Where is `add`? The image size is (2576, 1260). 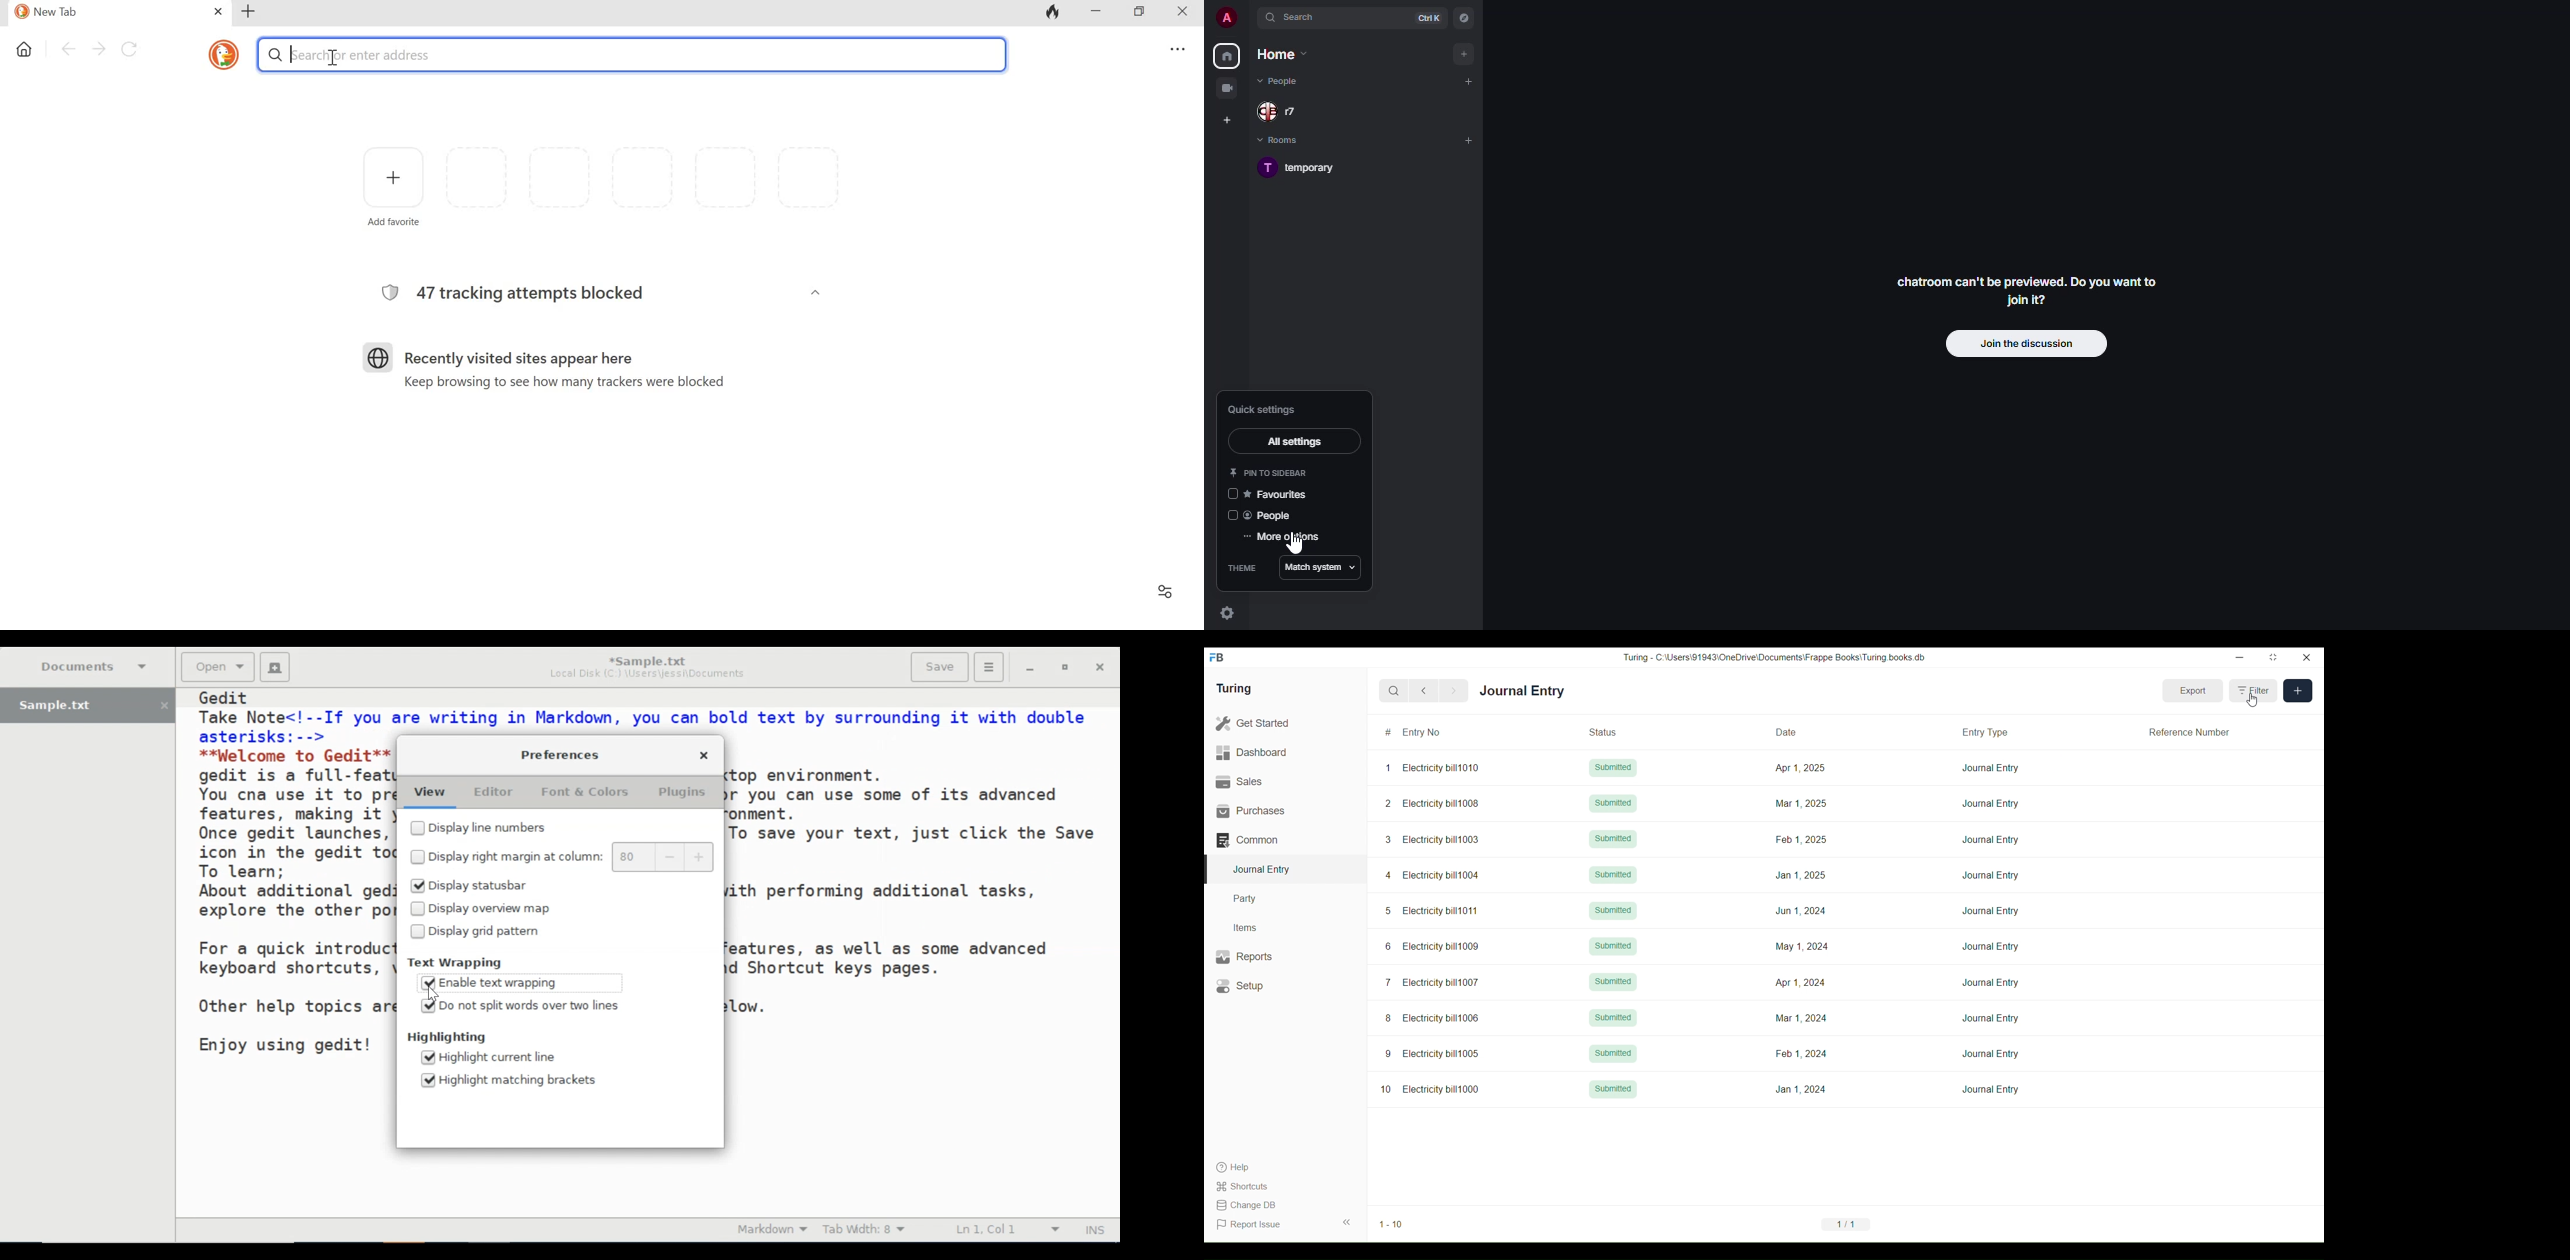 add is located at coordinates (1464, 55).